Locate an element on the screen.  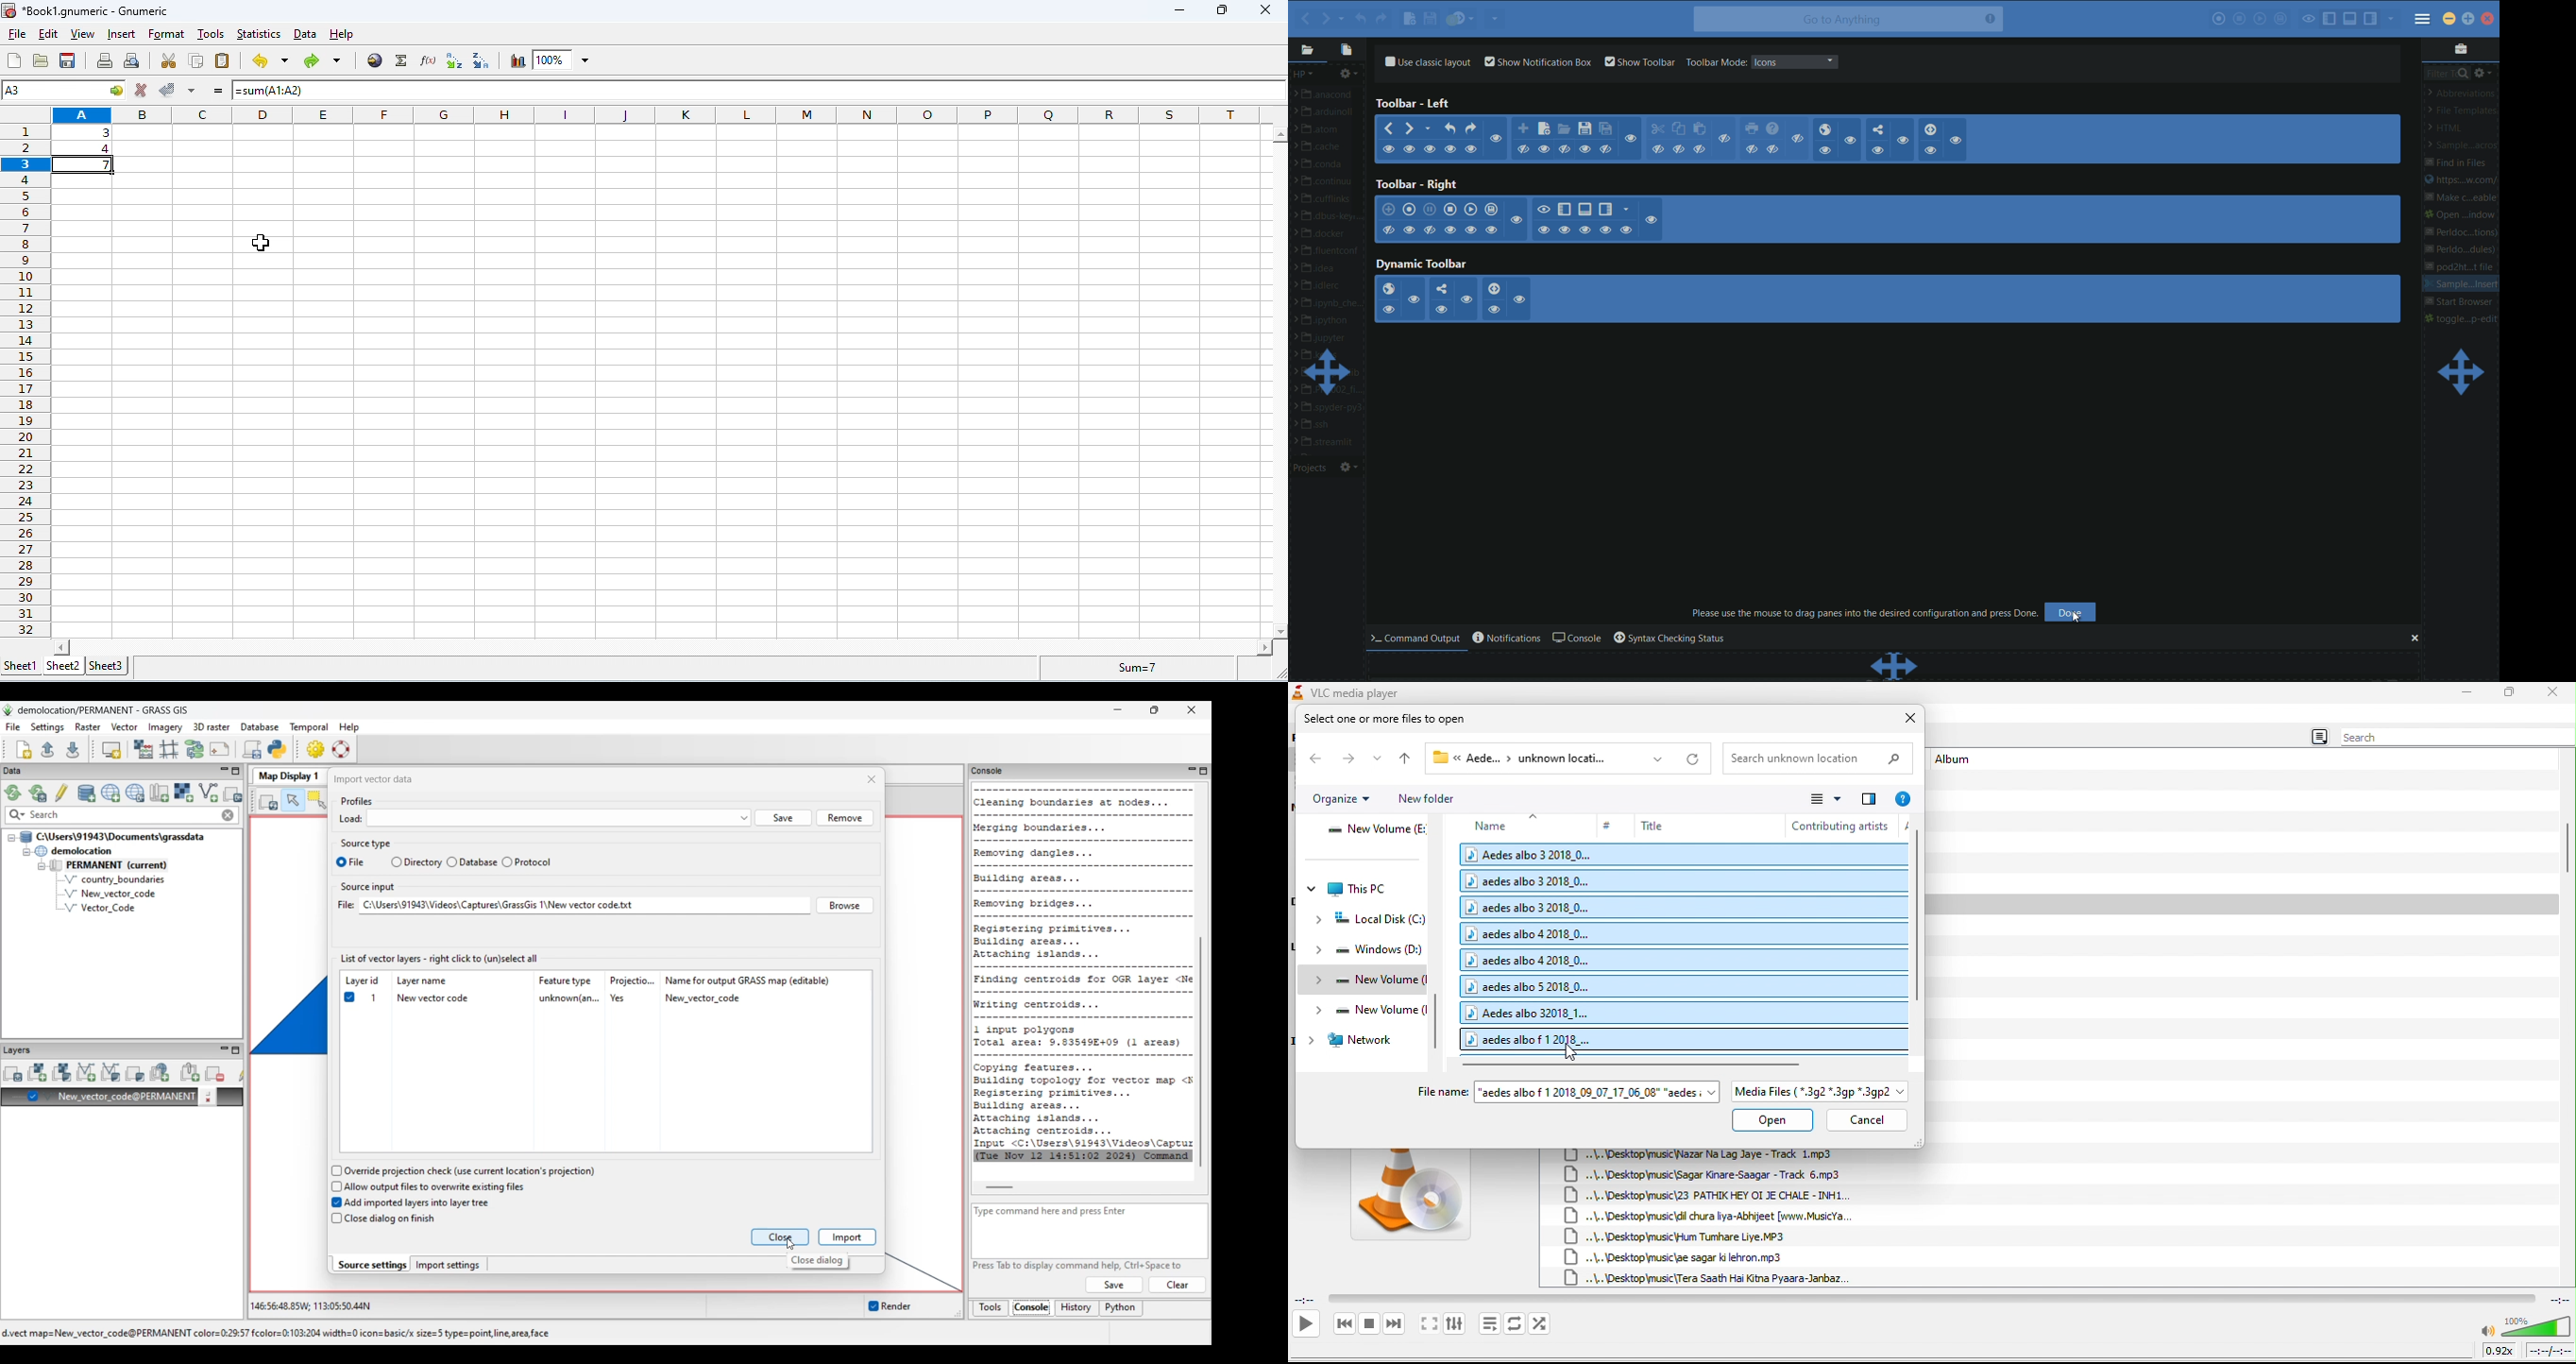
toggle the video in  fullscreen is located at coordinates (1428, 1326).